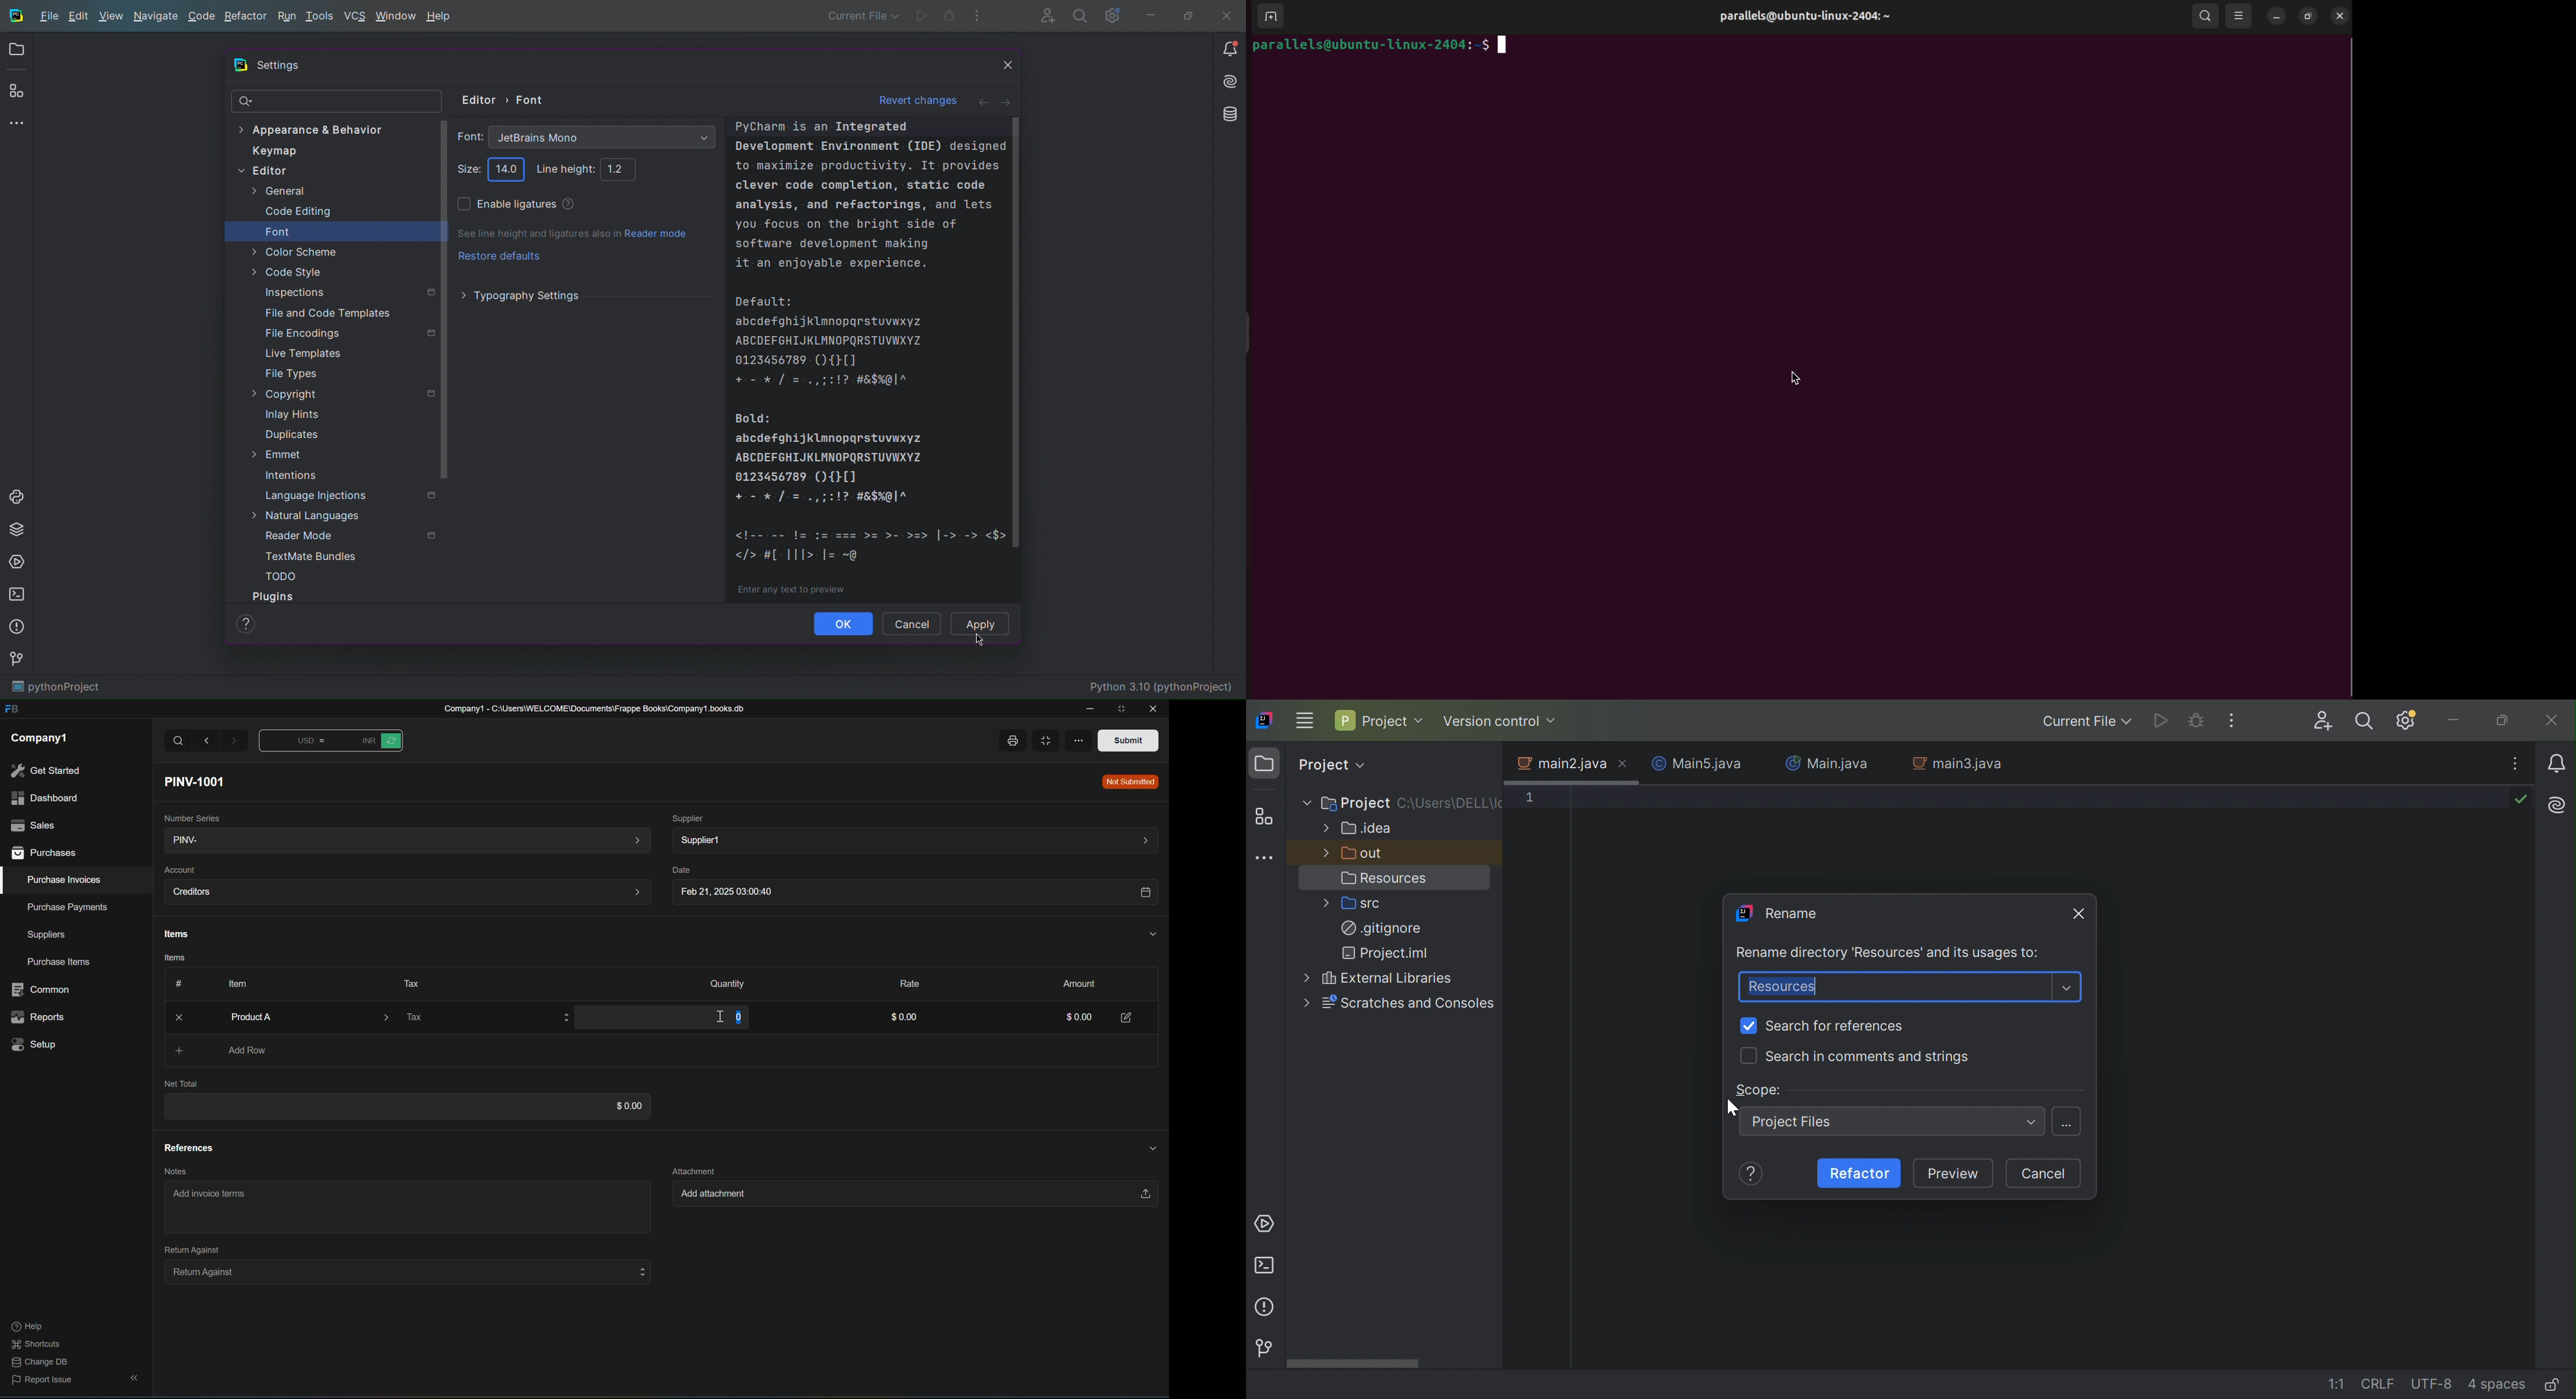  I want to click on common, so click(43, 990).